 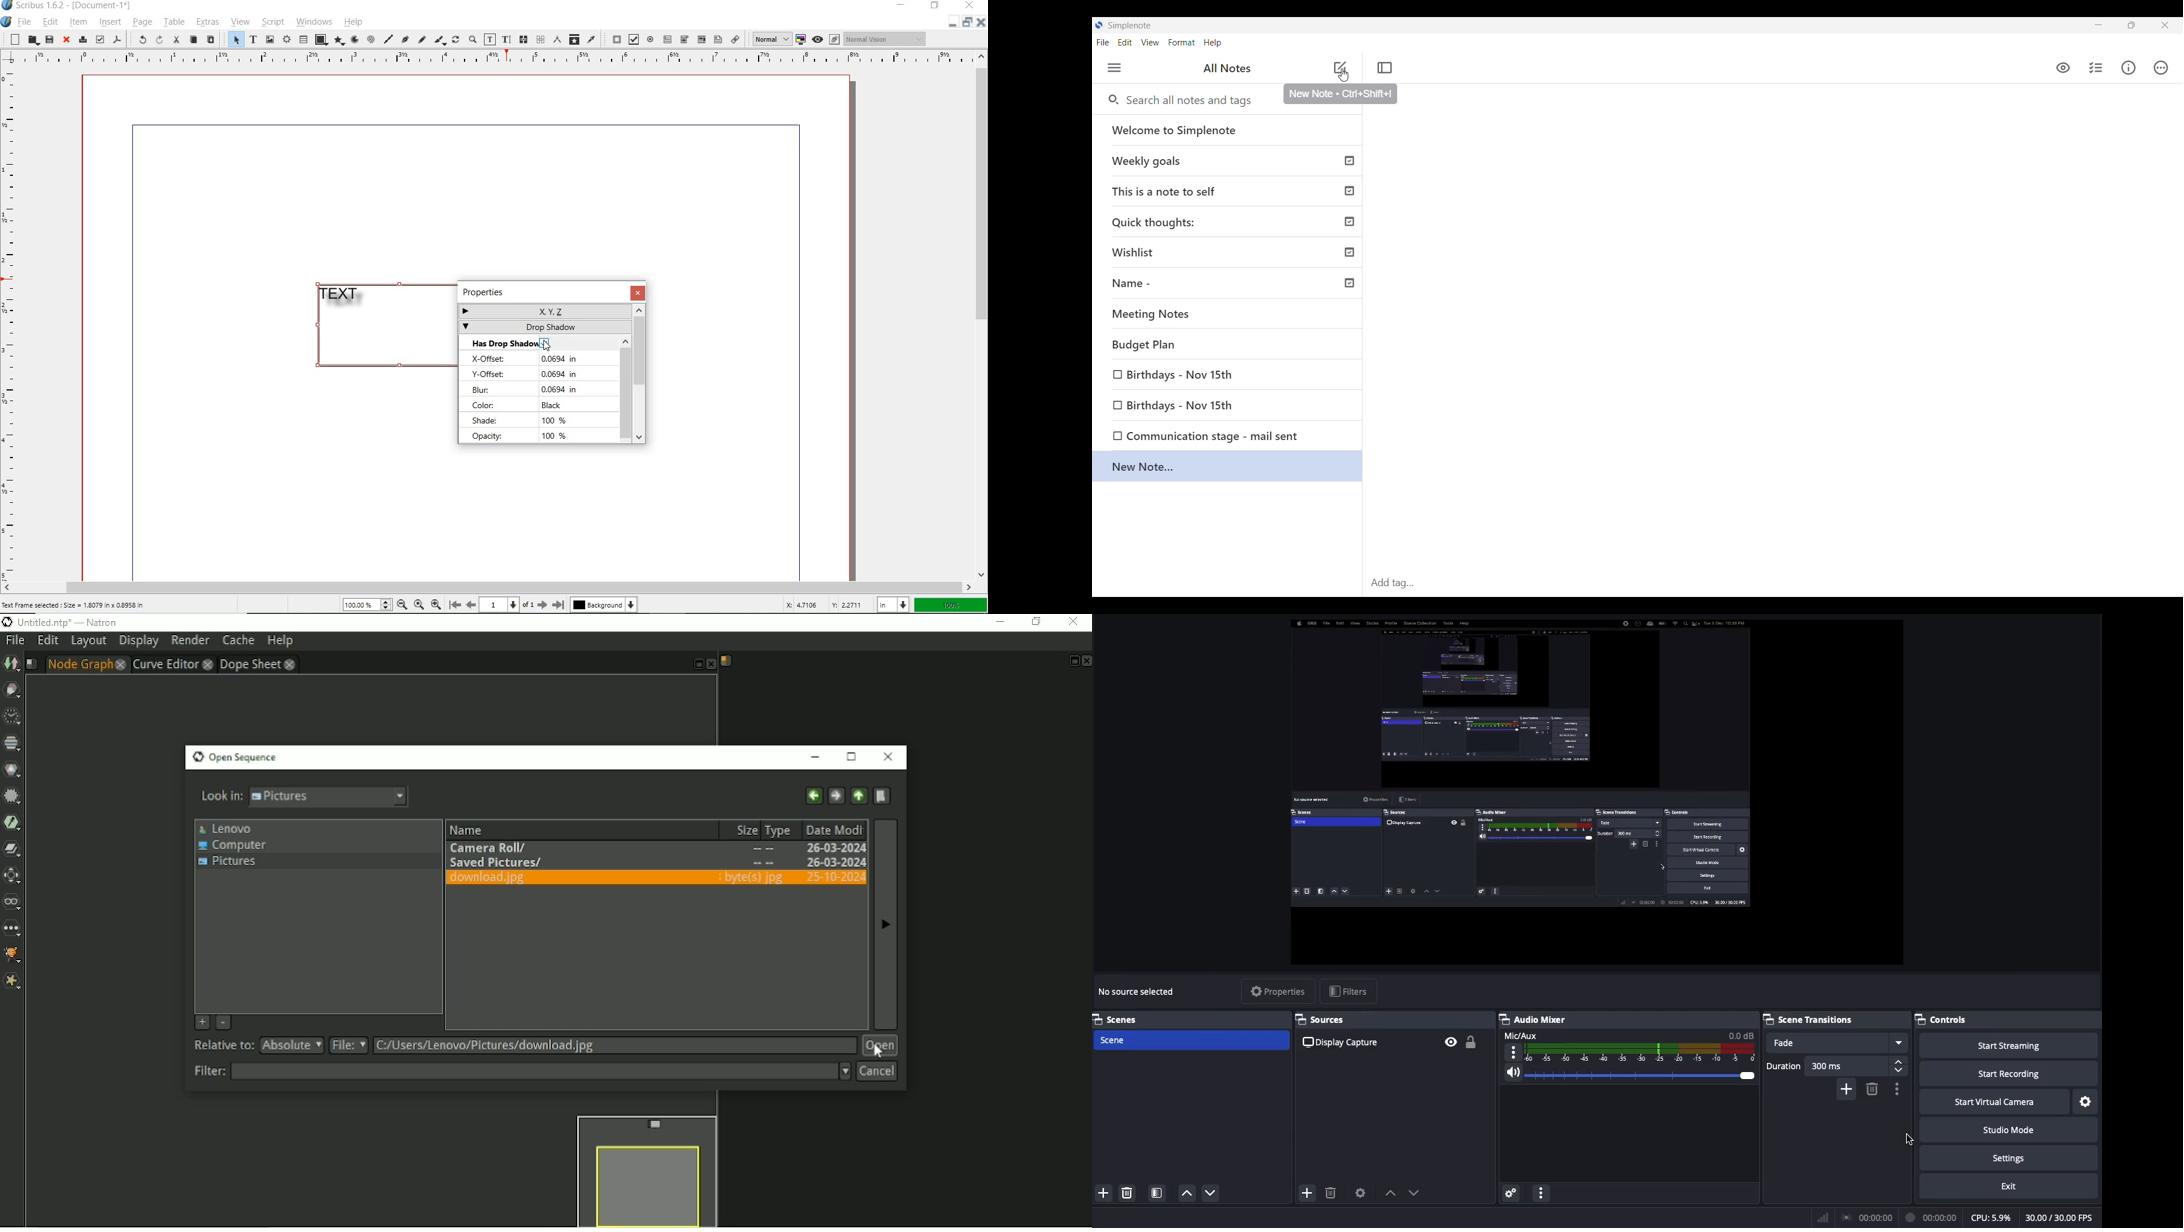 What do you see at coordinates (5, 22) in the screenshot?
I see `system icon` at bounding box center [5, 22].